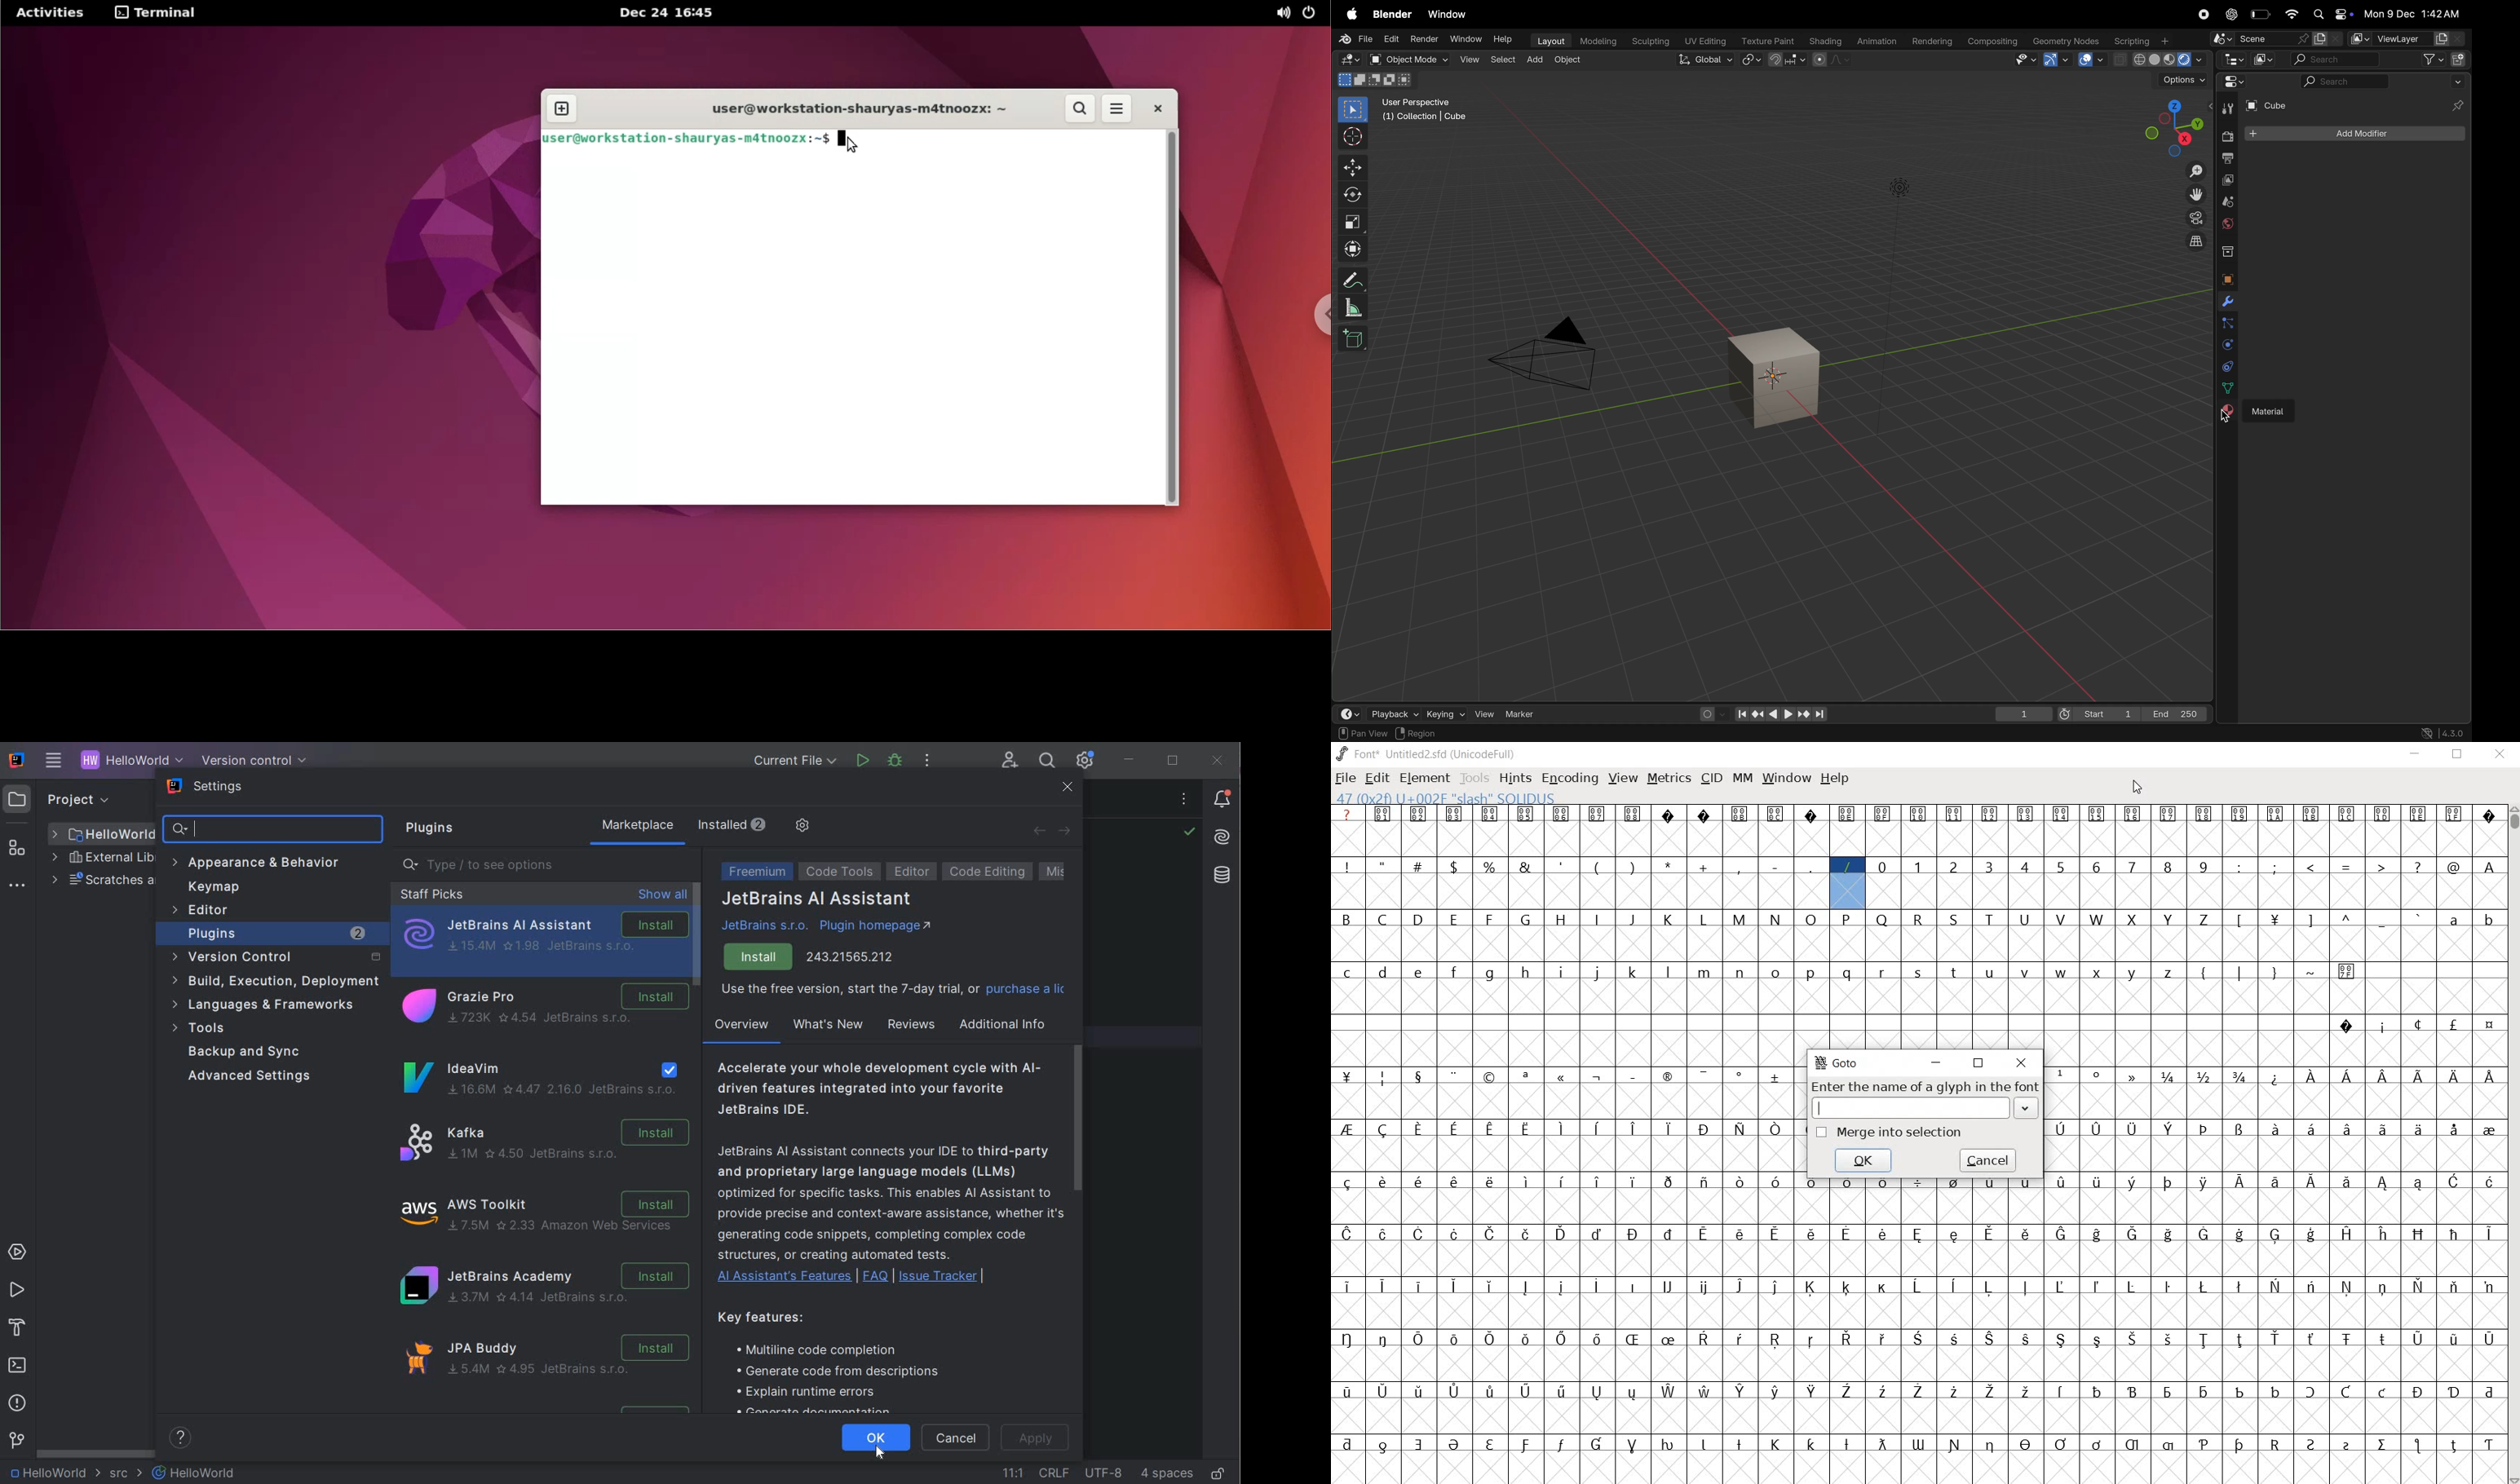  Describe the element at coordinates (1348, 973) in the screenshot. I see `glyph` at that location.